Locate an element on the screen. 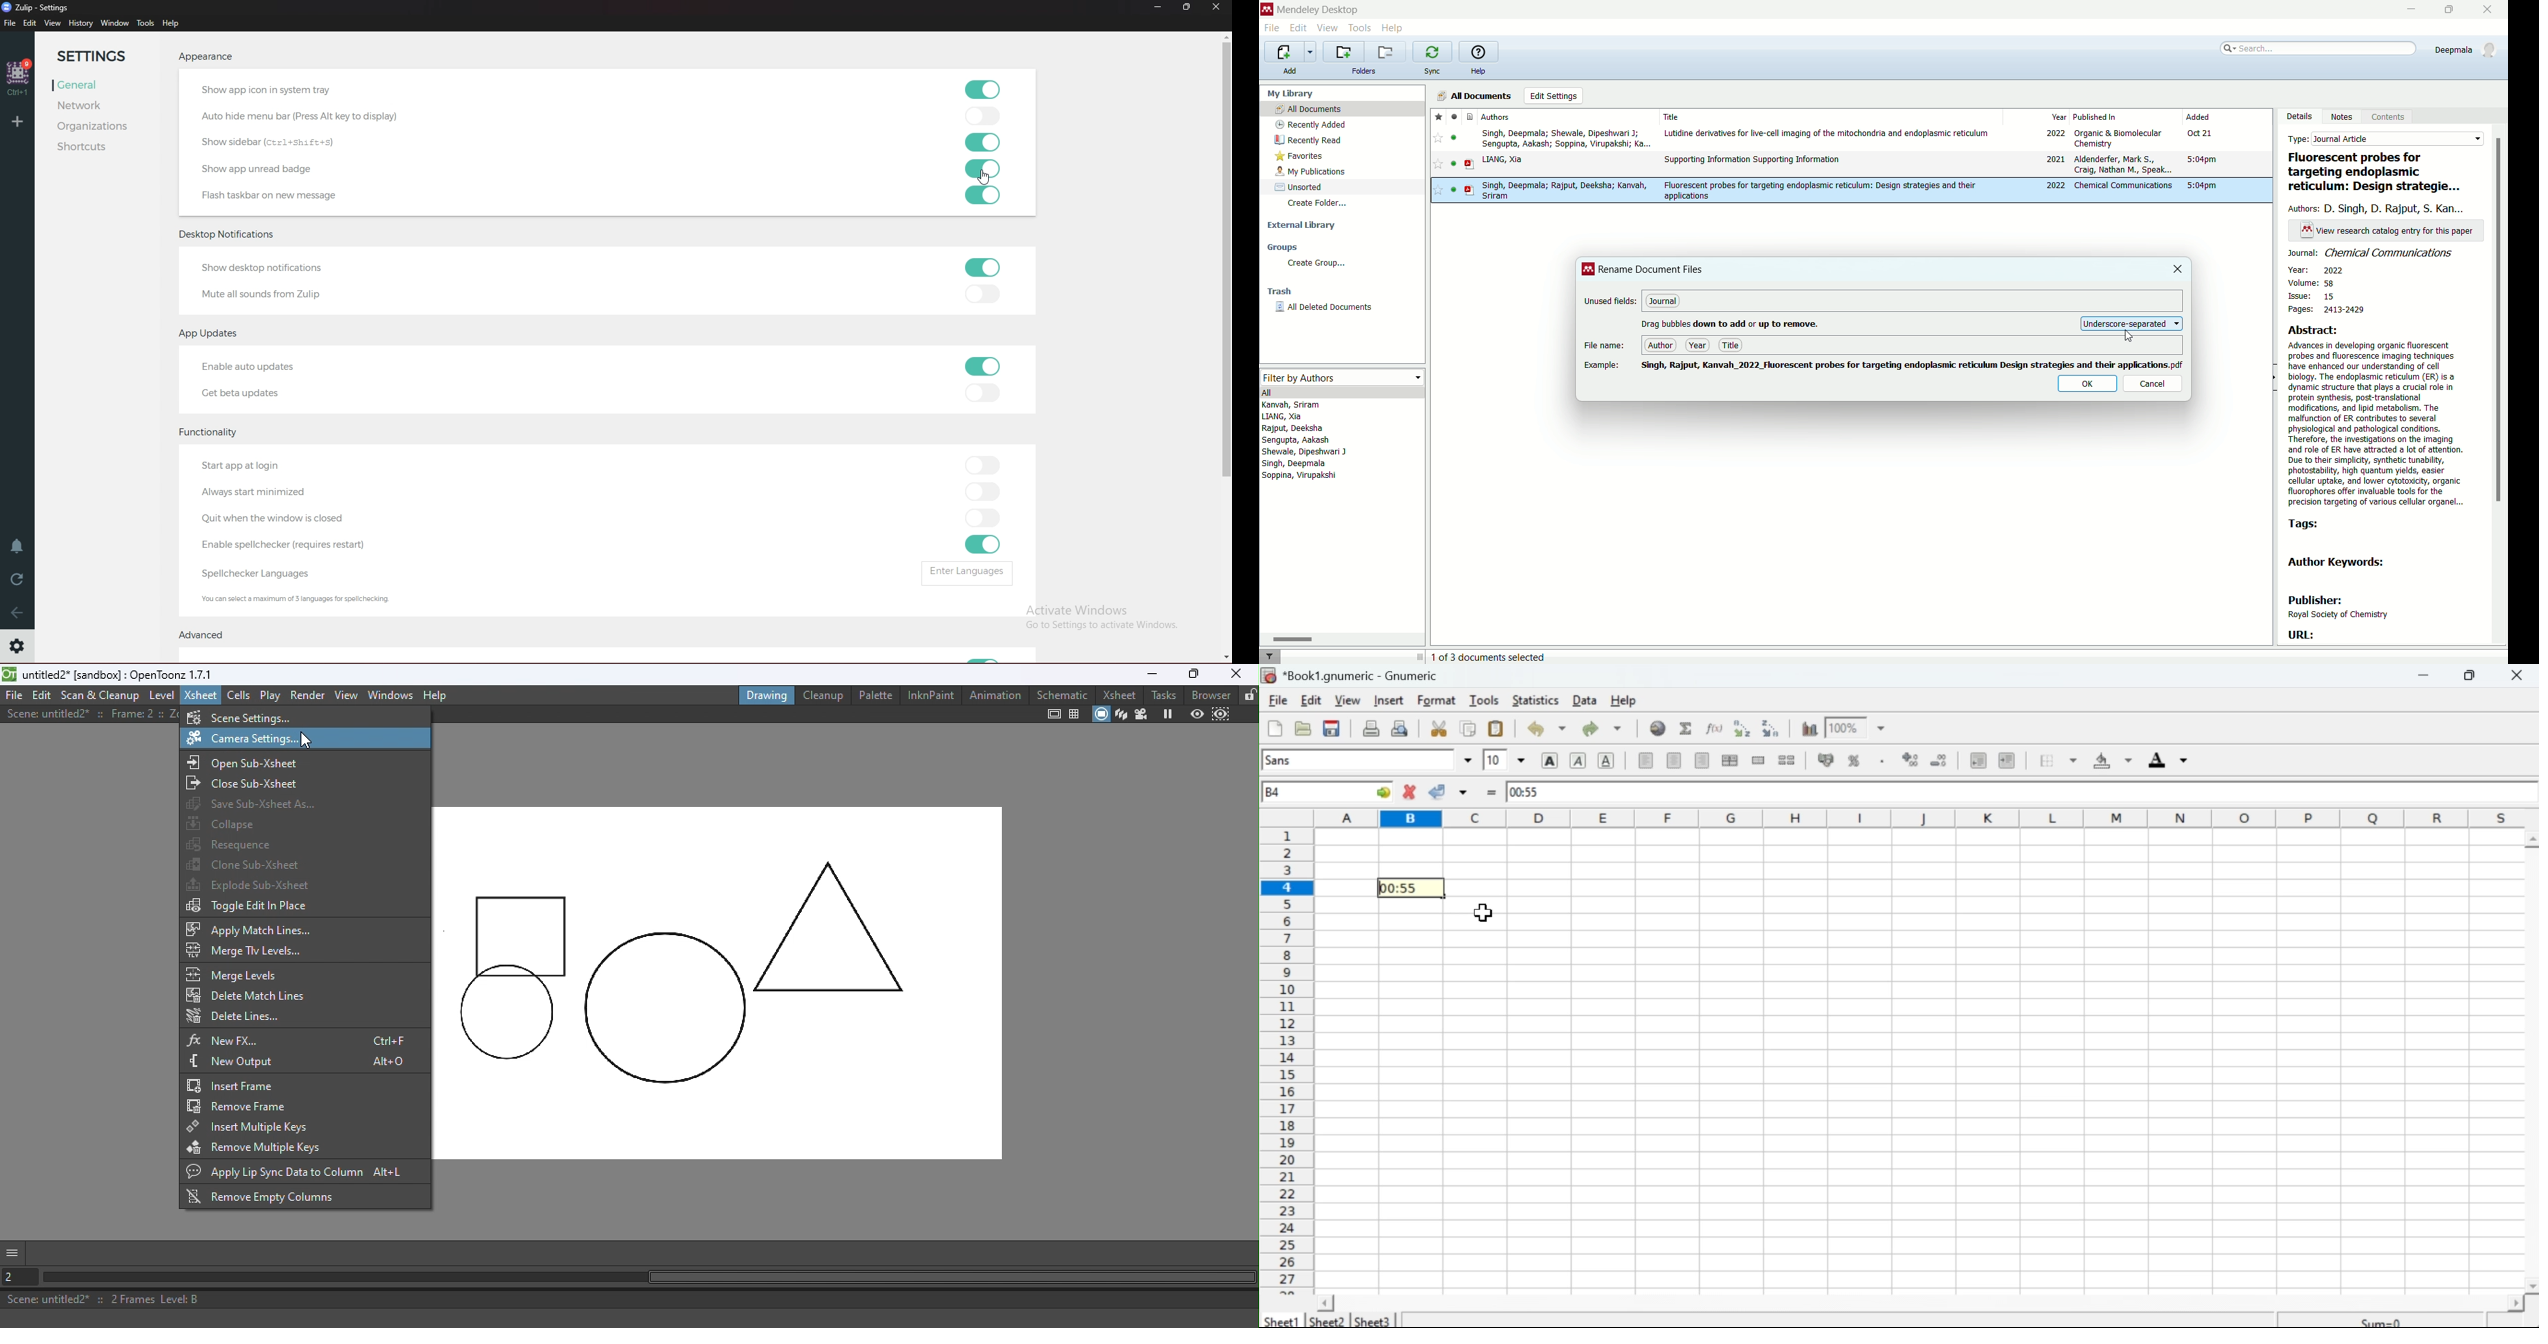 Image resolution: width=2548 pixels, height=1344 pixels. Enter languages is located at coordinates (971, 573).